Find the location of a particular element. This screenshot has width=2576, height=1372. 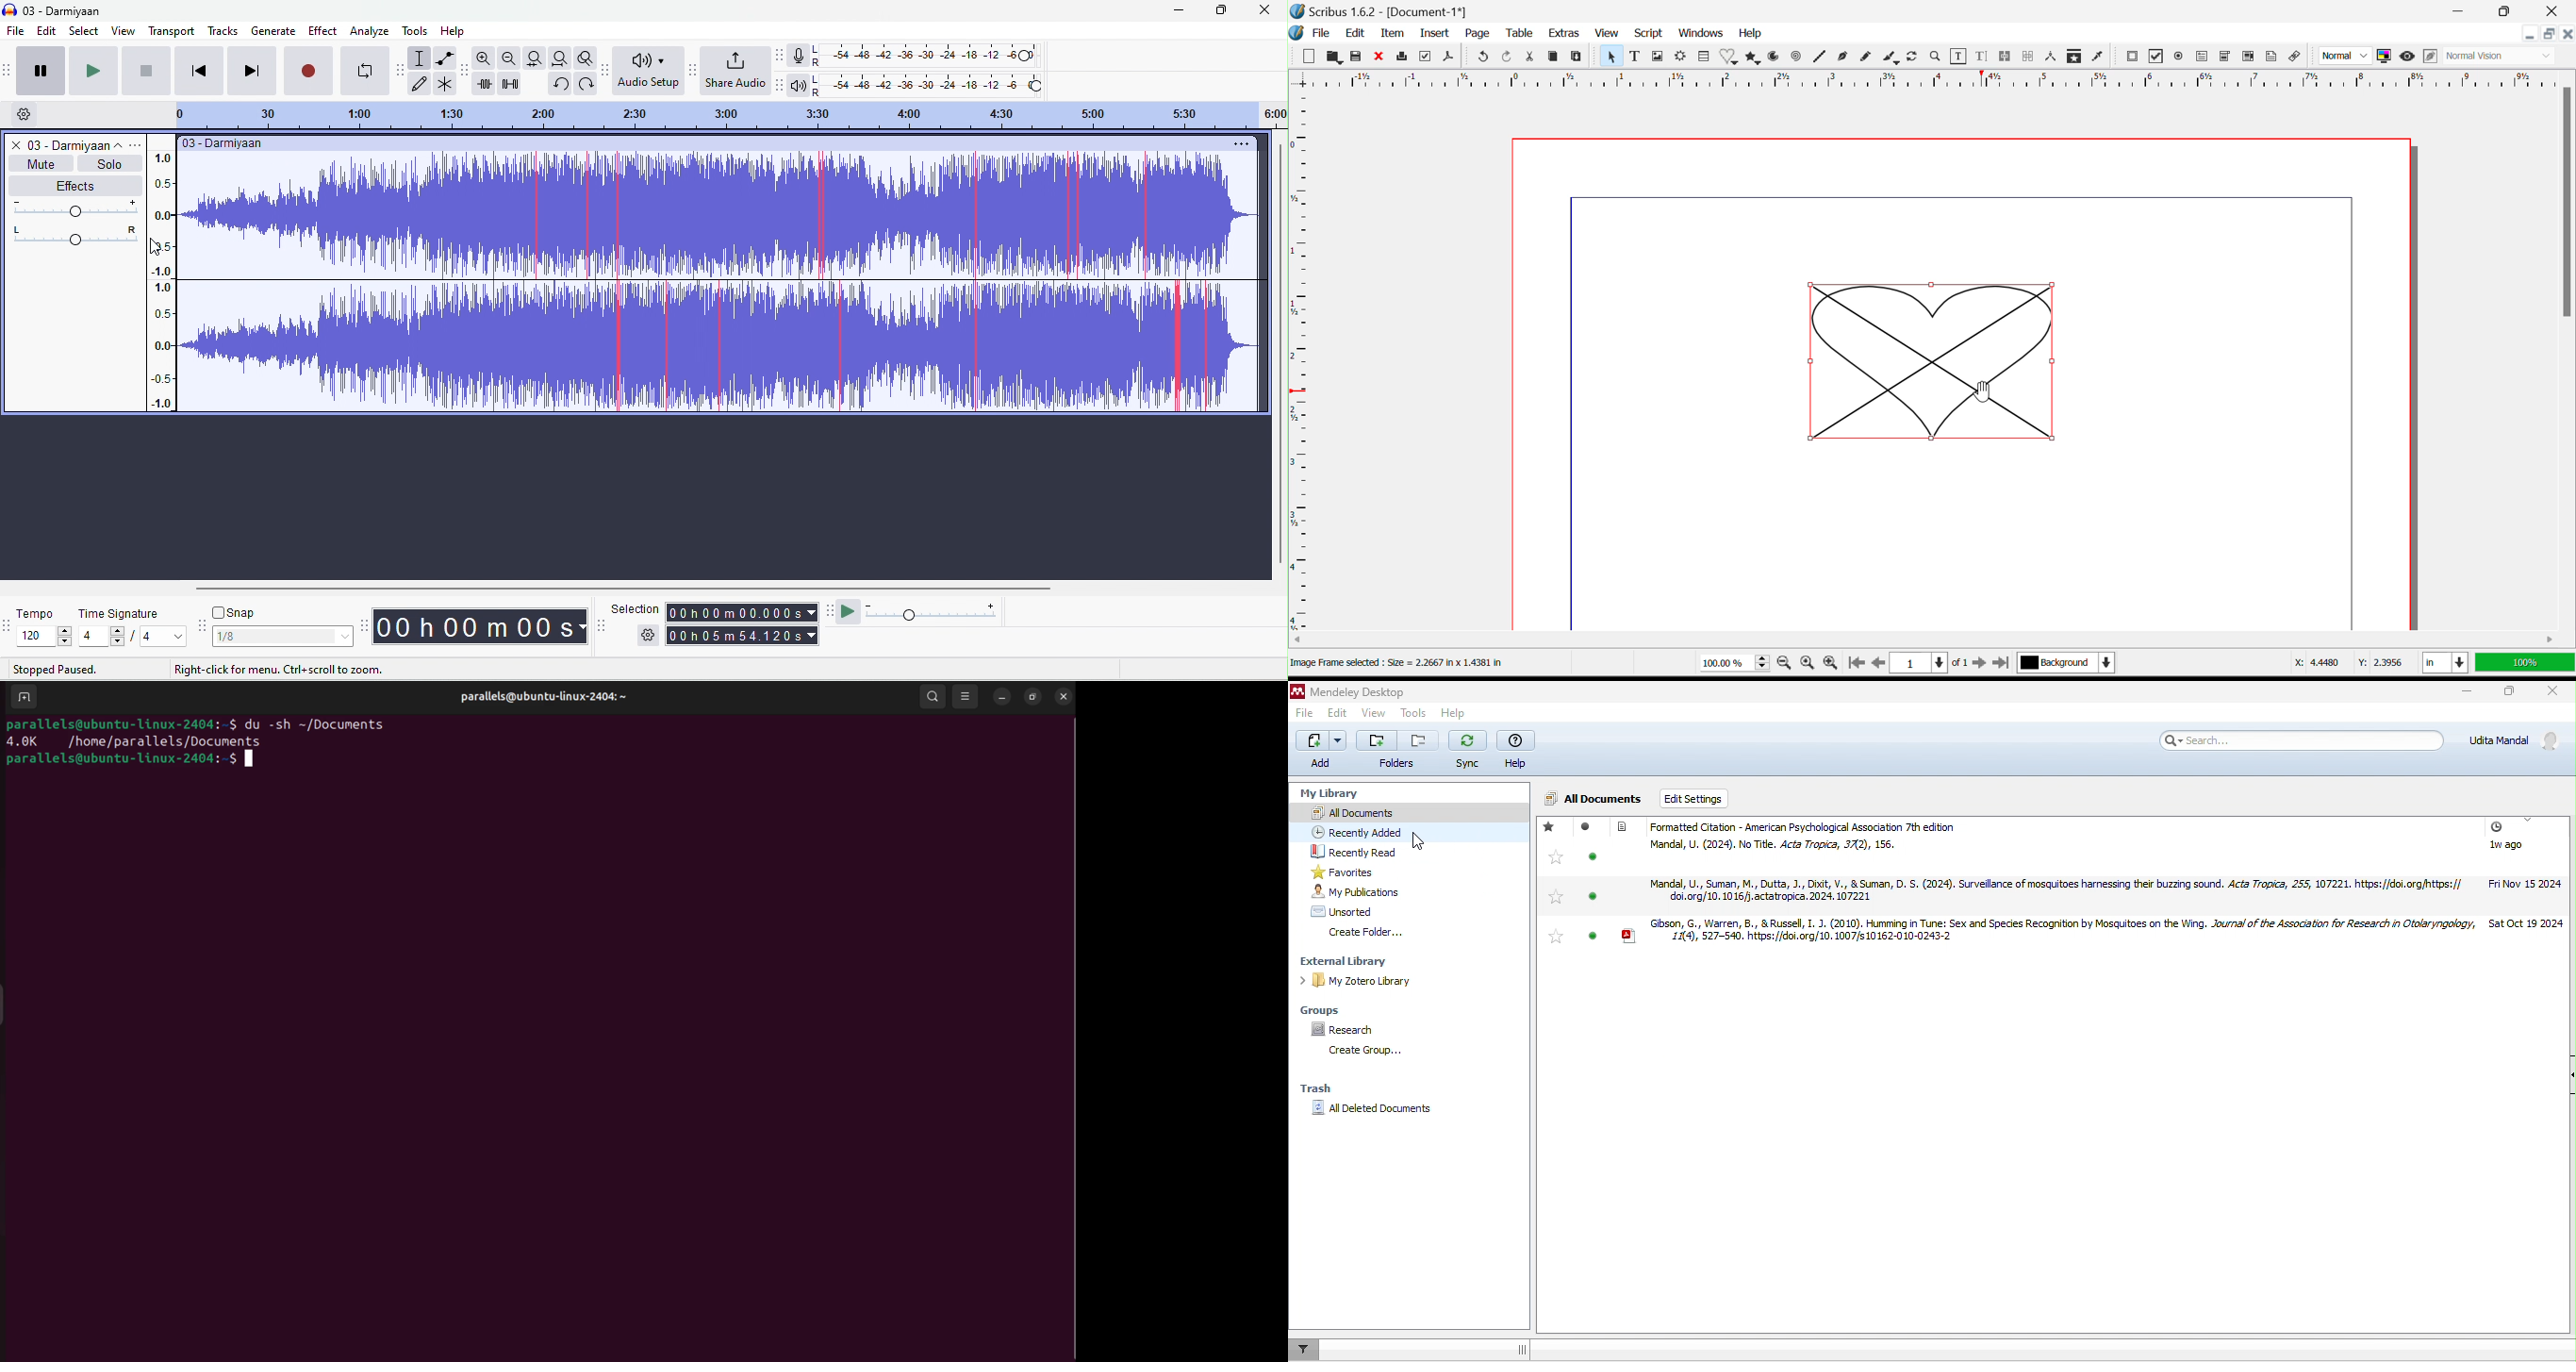

multi tool is located at coordinates (446, 85).